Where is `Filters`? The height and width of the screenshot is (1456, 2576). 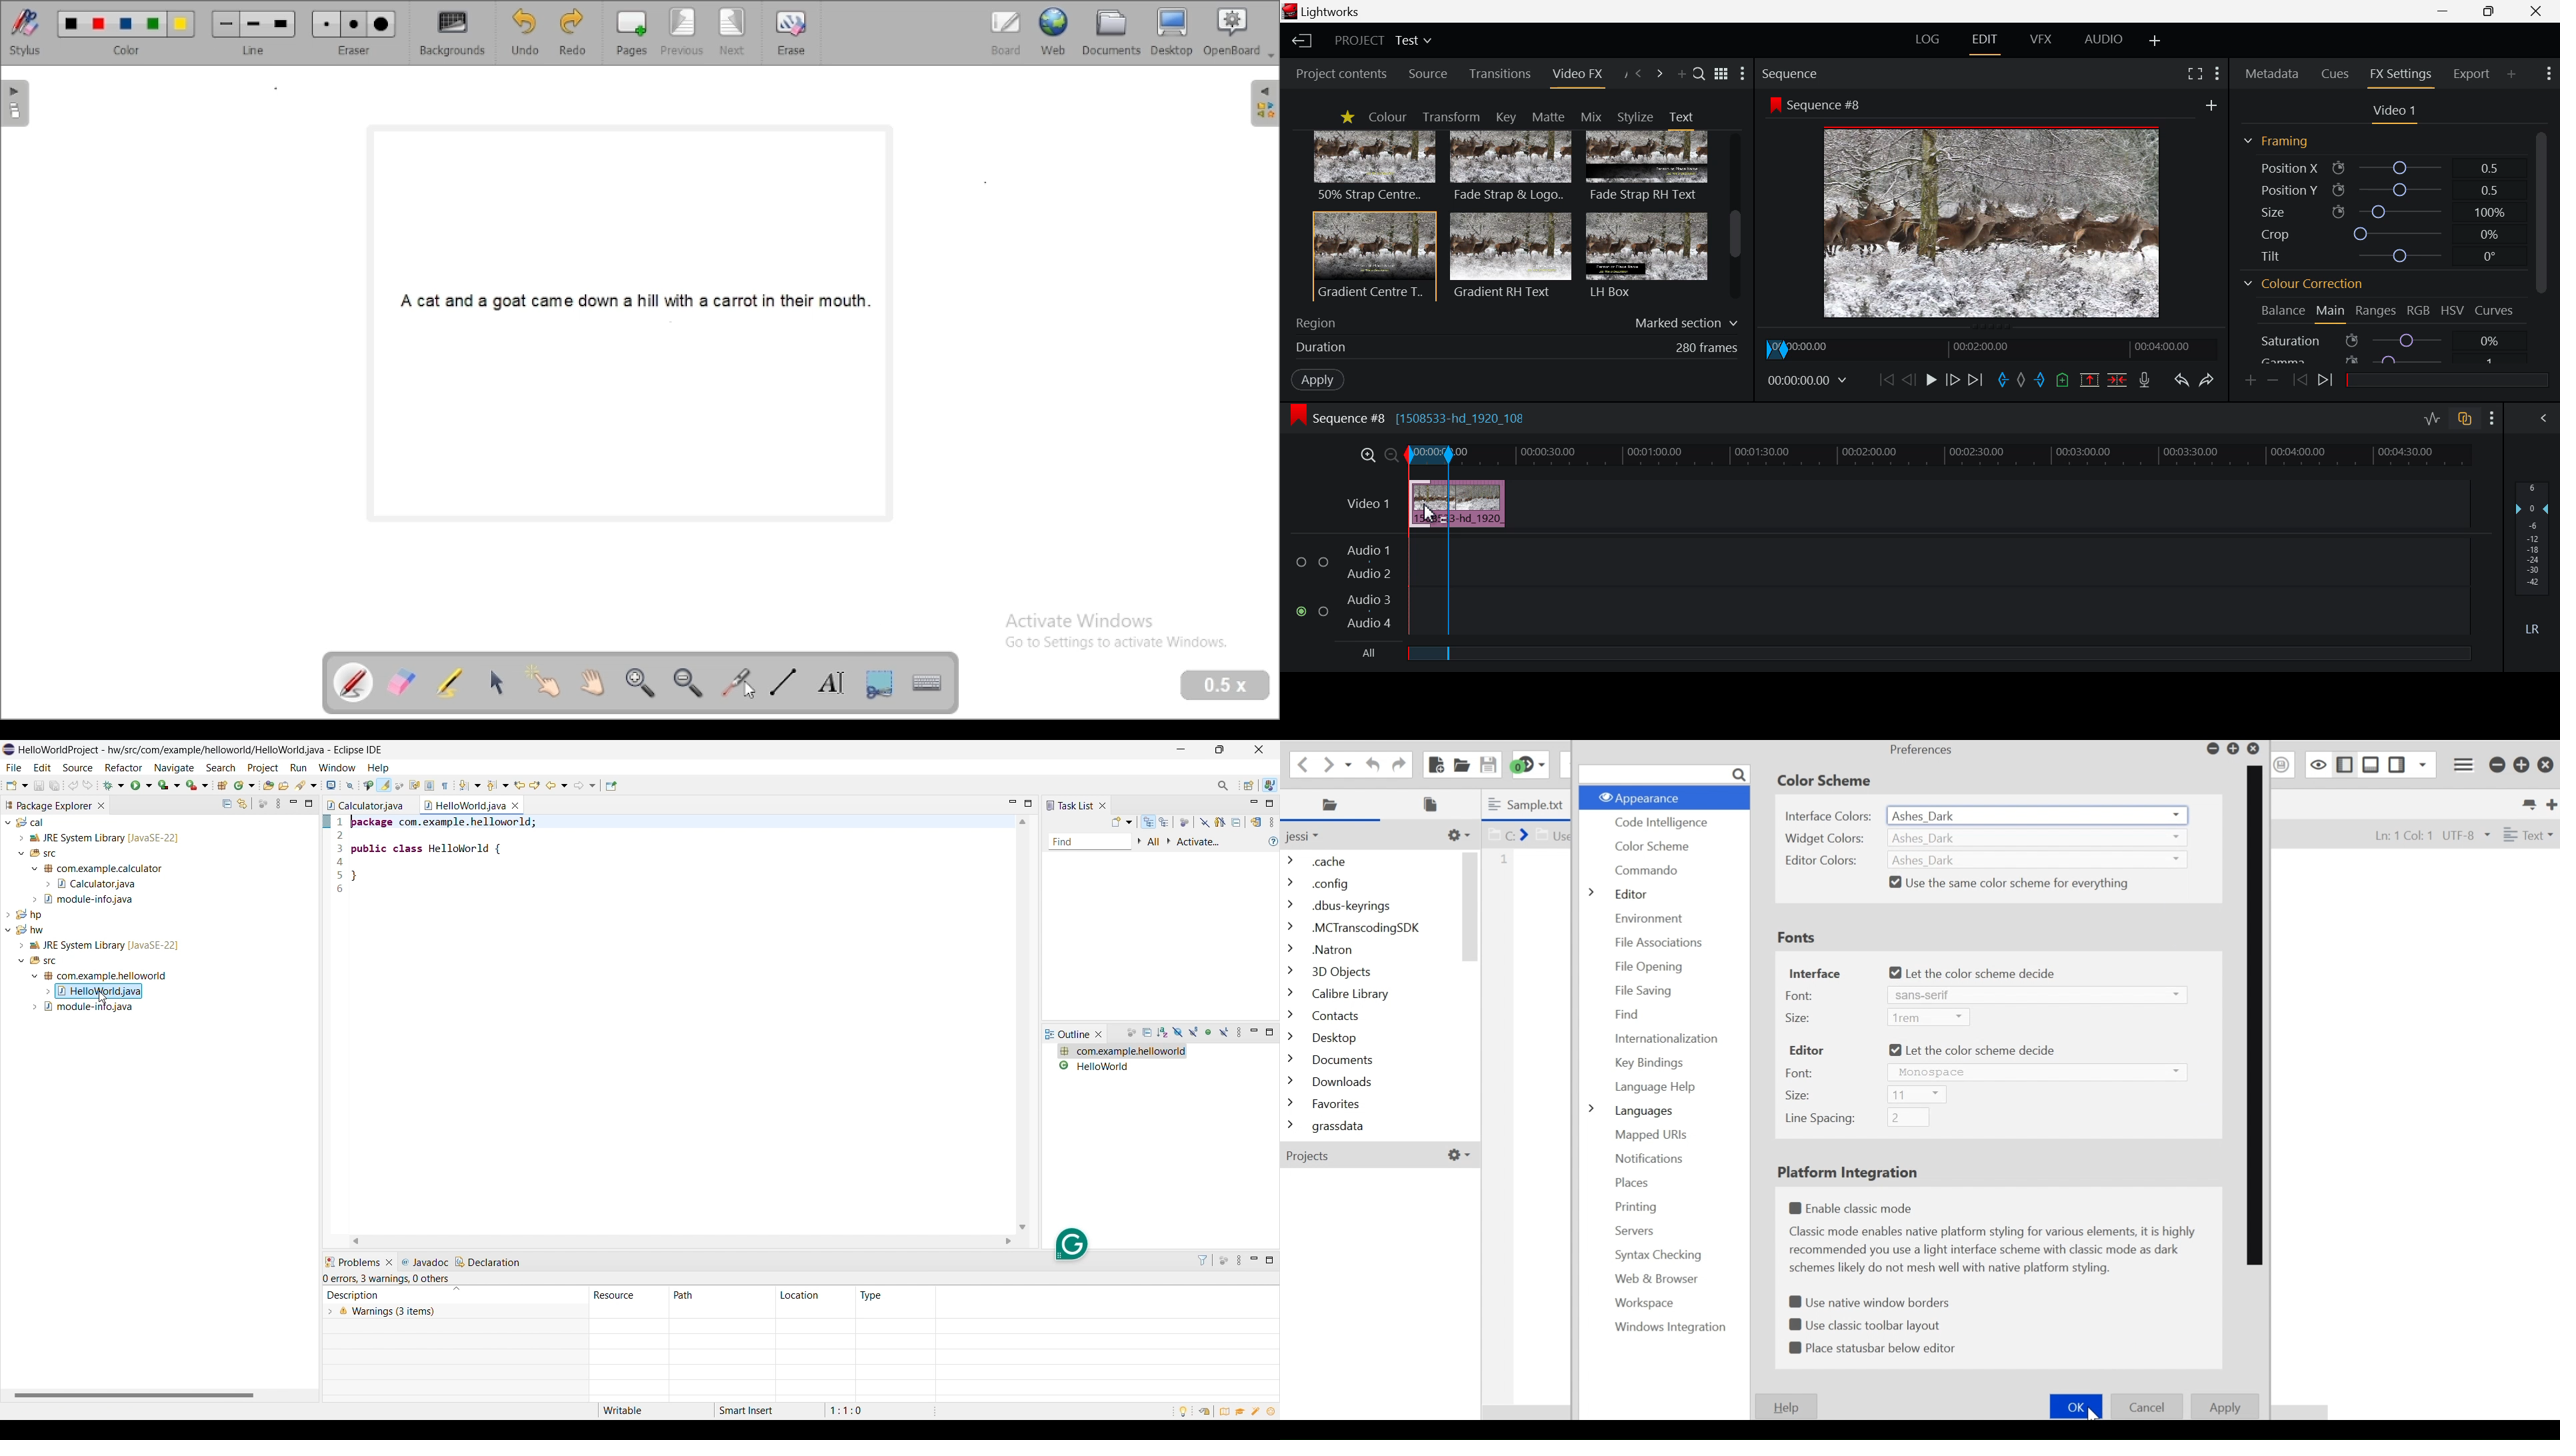 Filters is located at coordinates (1203, 1260).